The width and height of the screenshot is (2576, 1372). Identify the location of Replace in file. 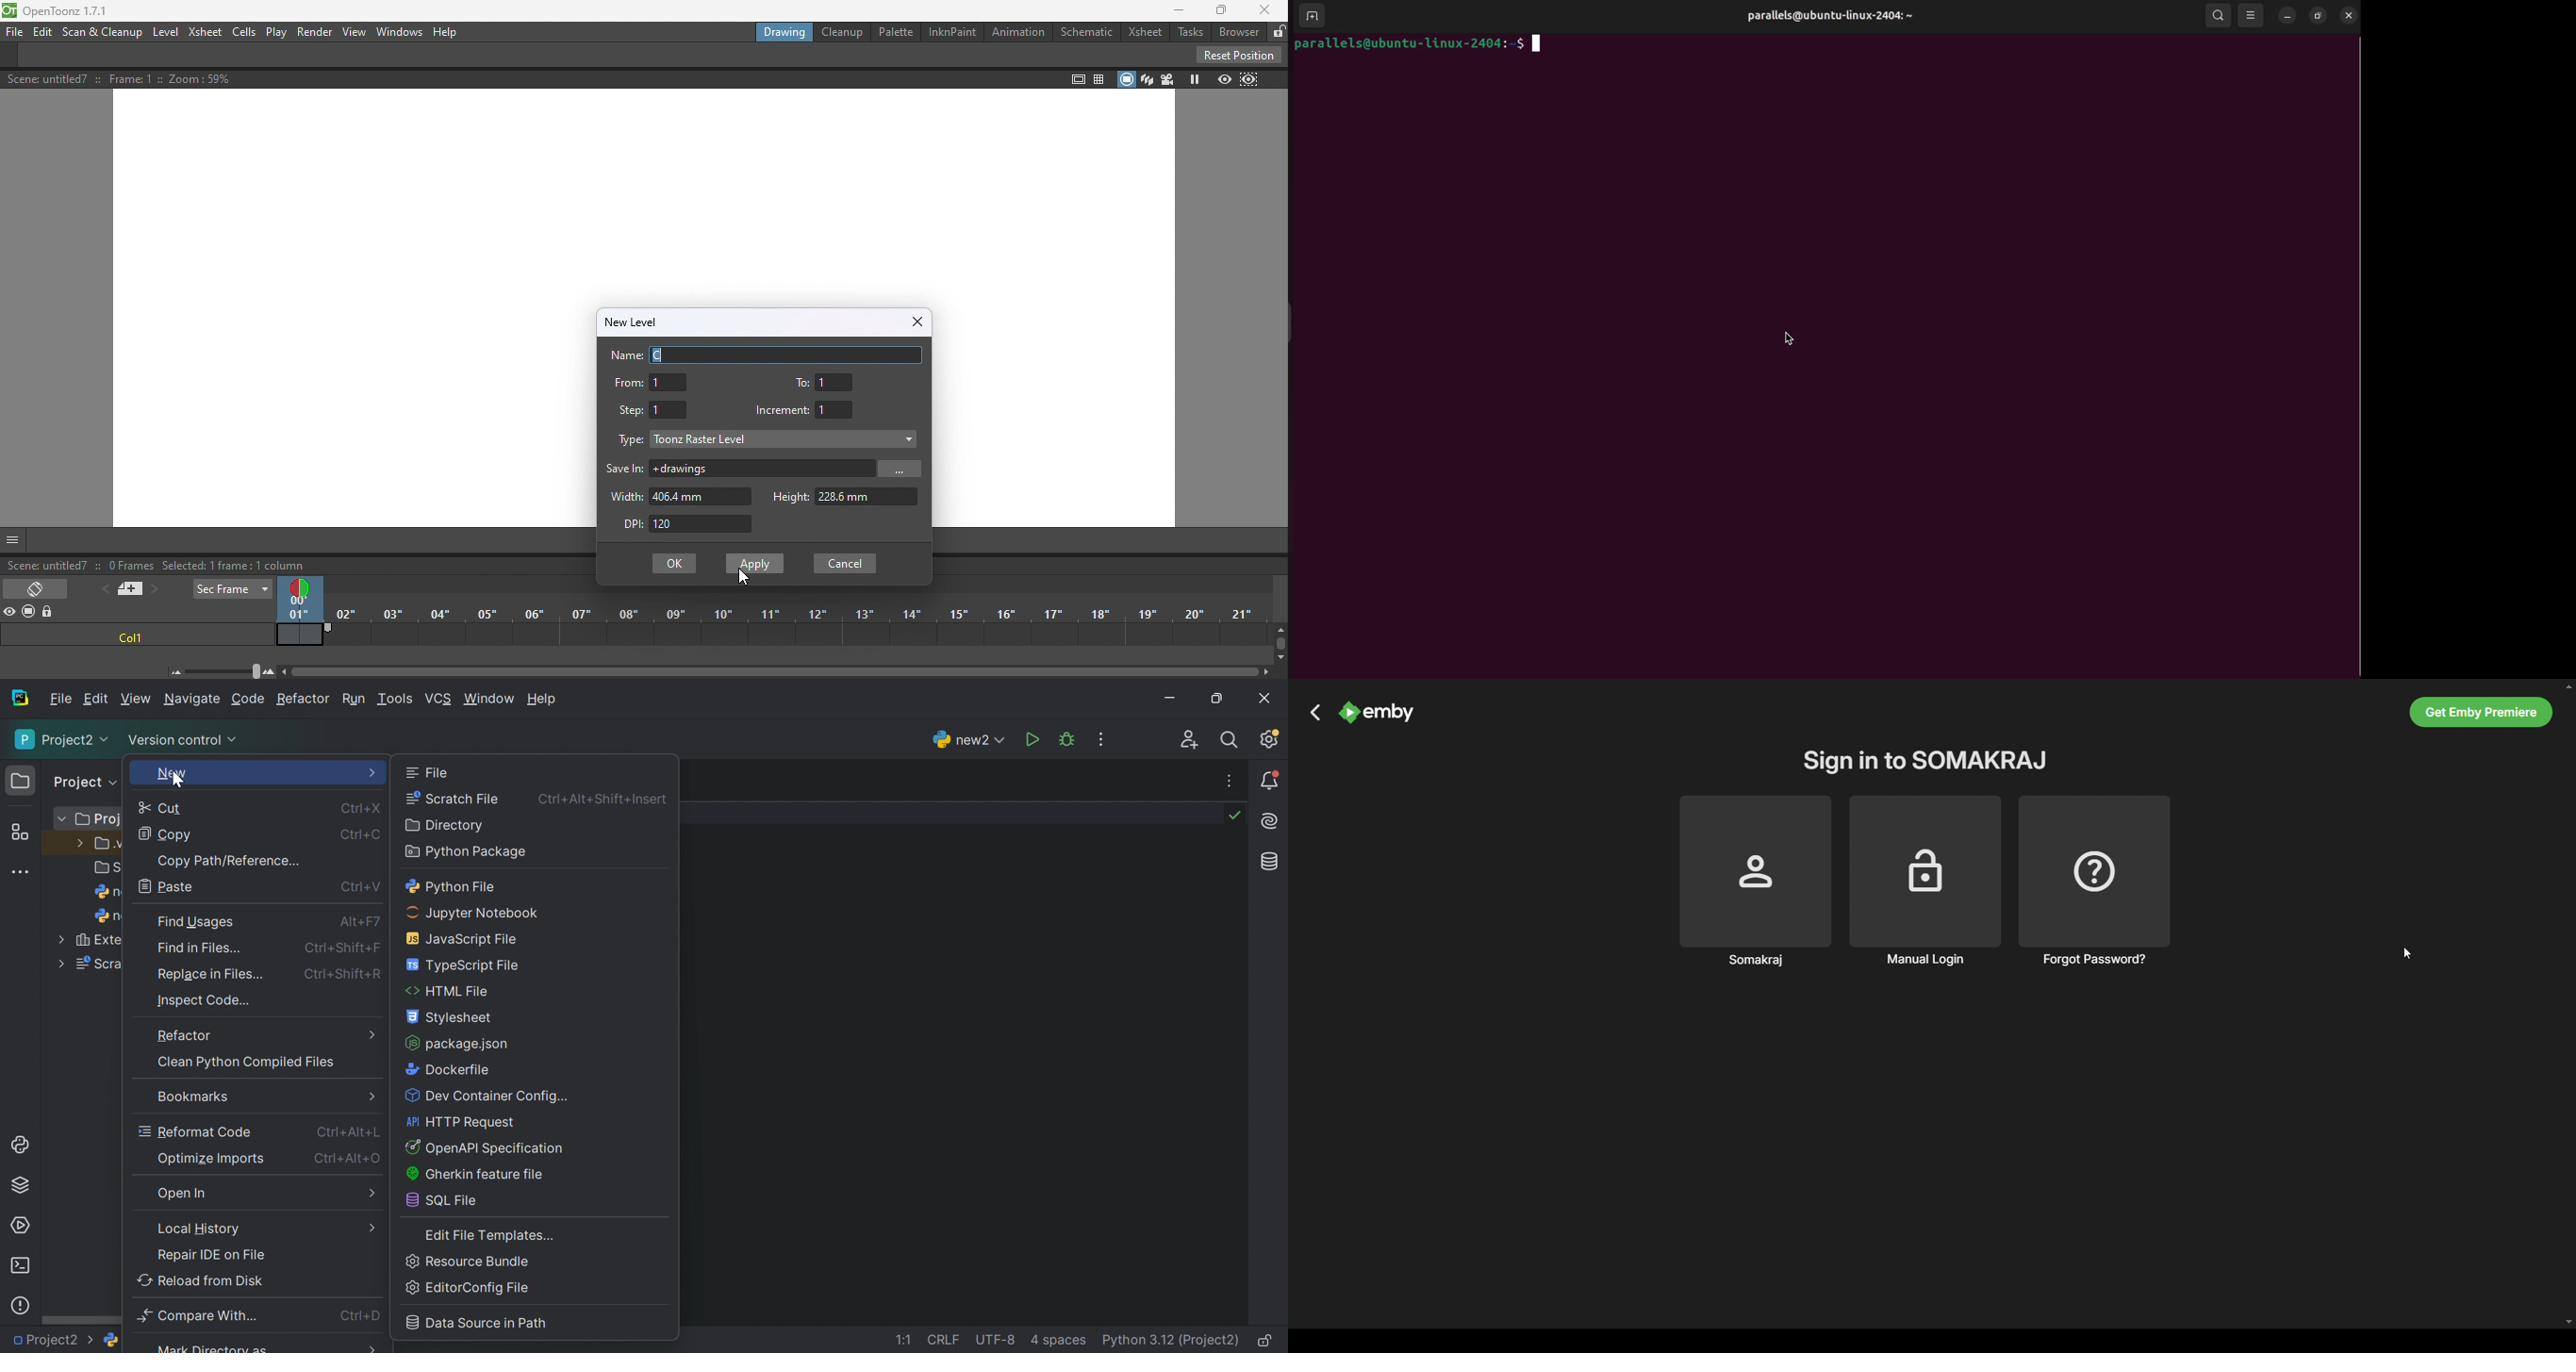
(209, 974).